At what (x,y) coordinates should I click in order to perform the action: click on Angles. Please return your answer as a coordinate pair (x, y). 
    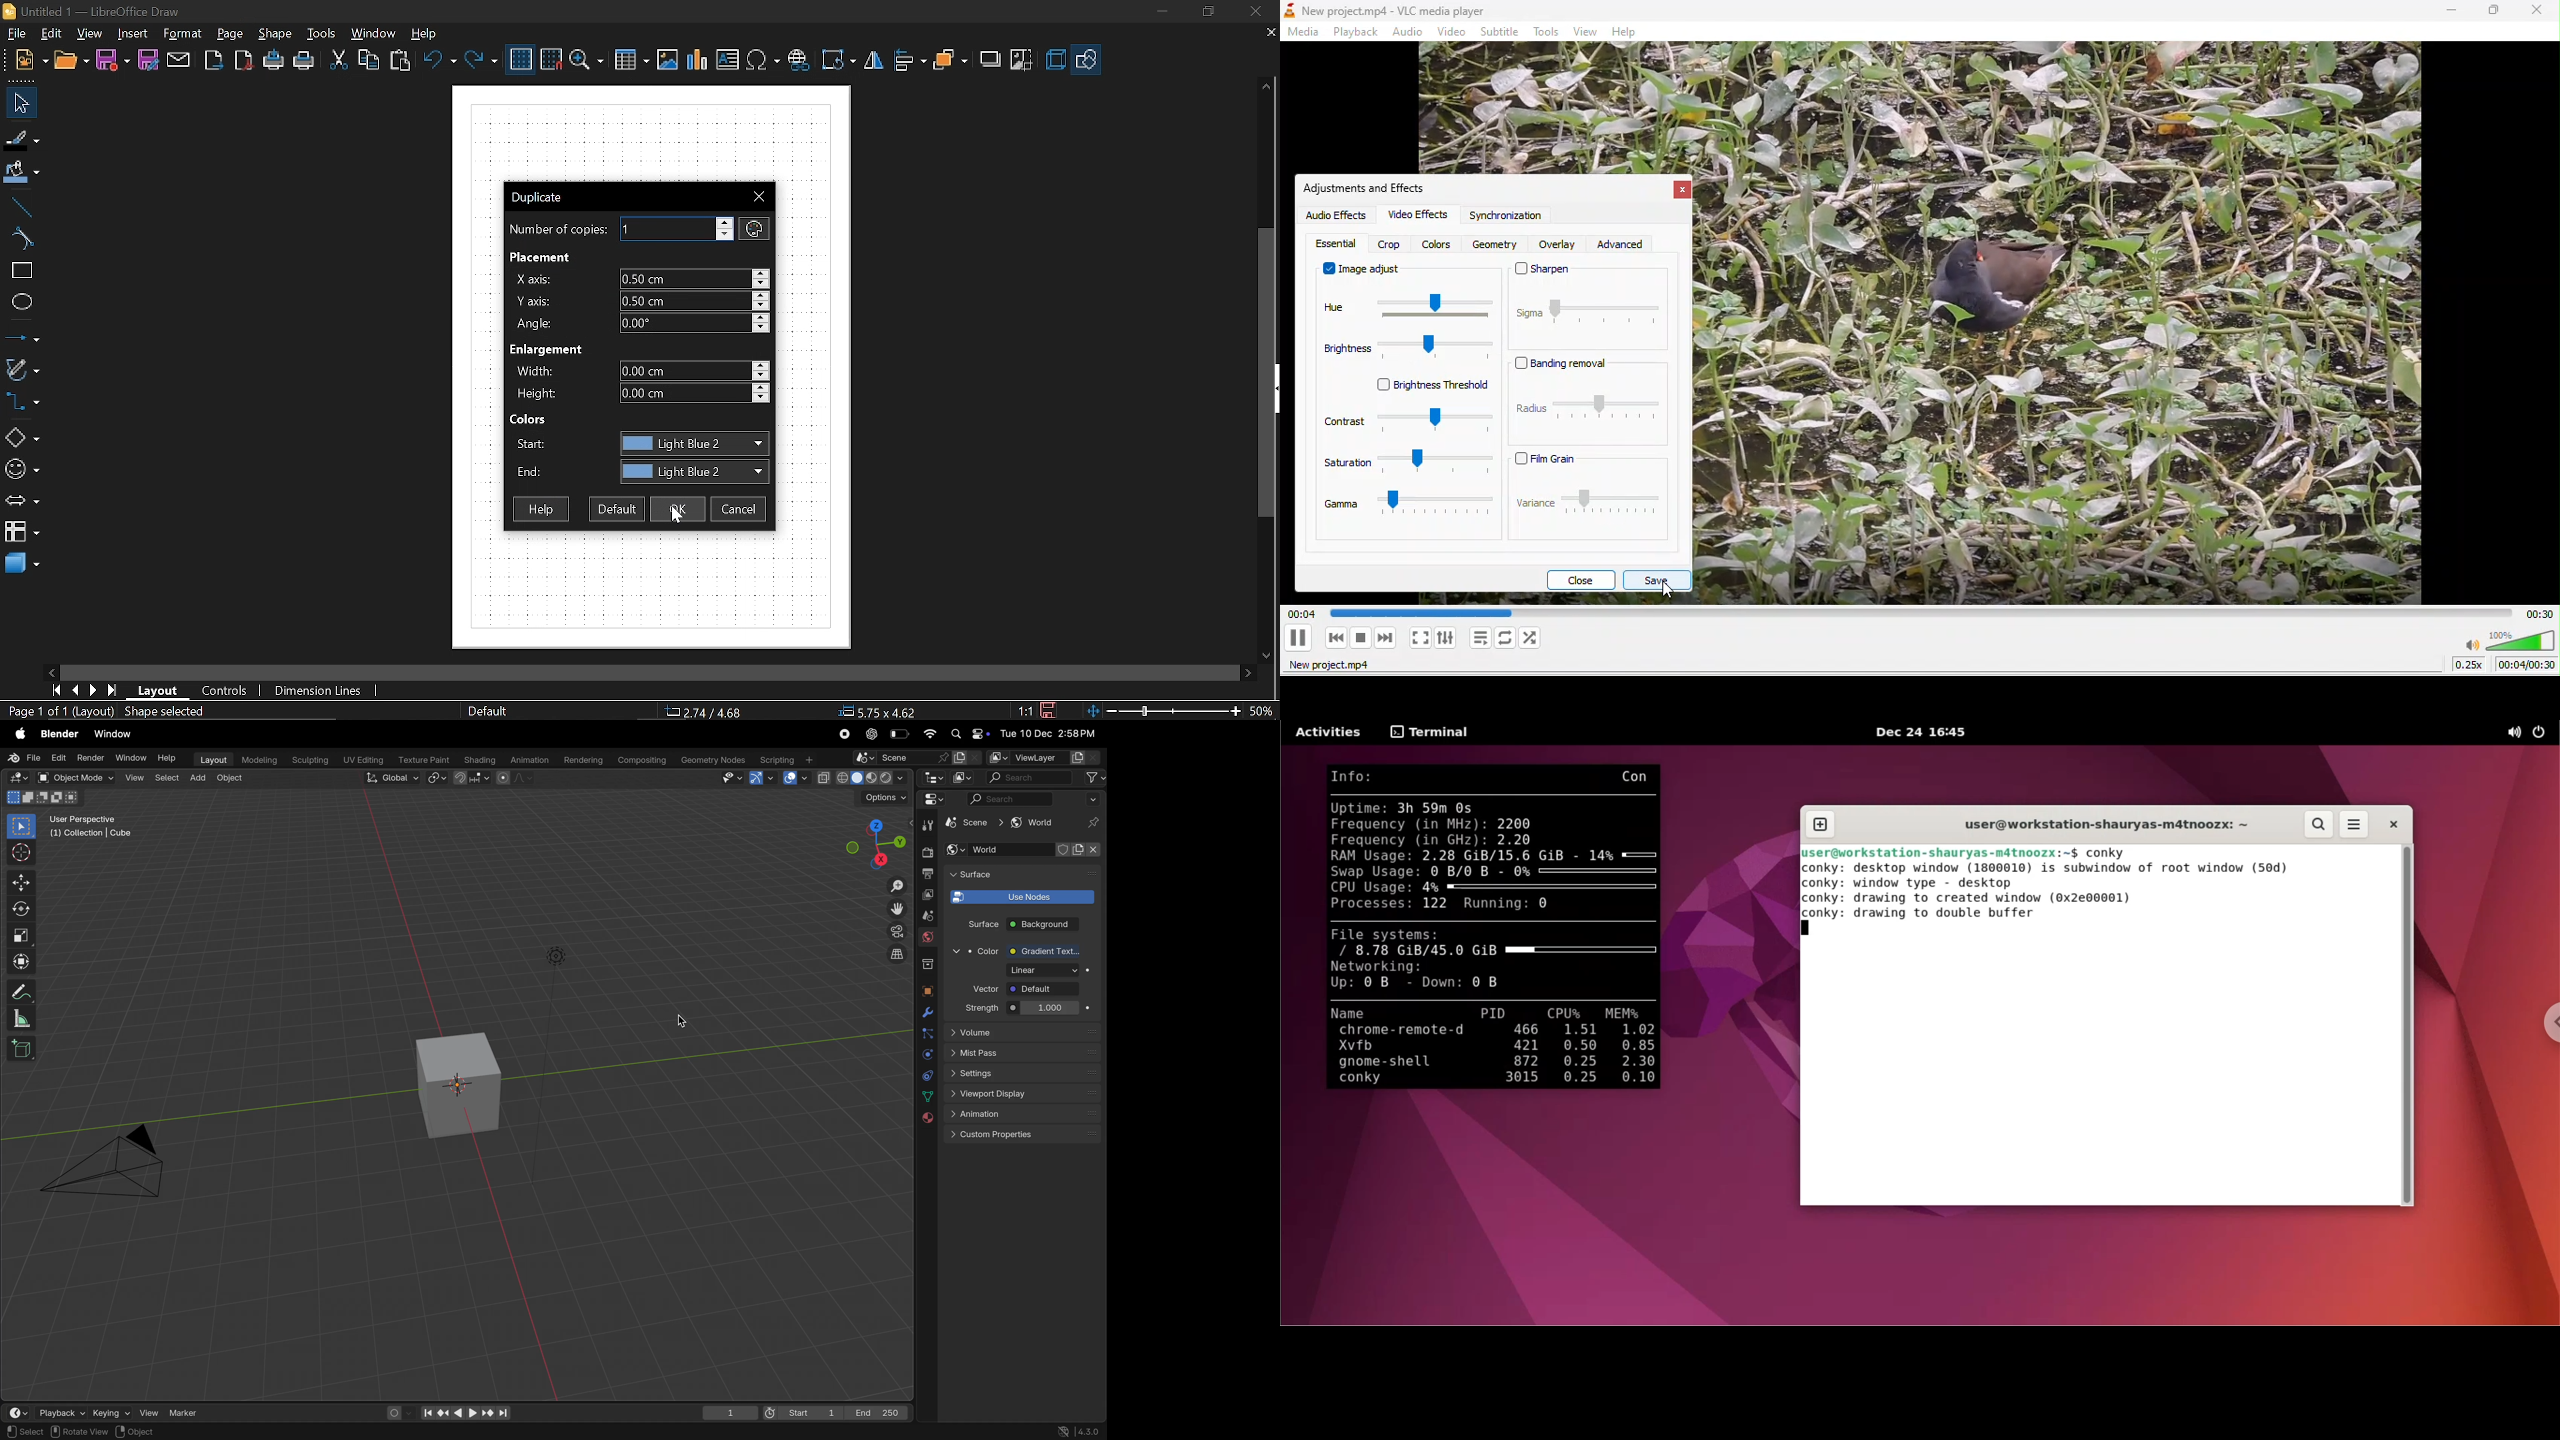
    Looking at the image, I should click on (698, 323).